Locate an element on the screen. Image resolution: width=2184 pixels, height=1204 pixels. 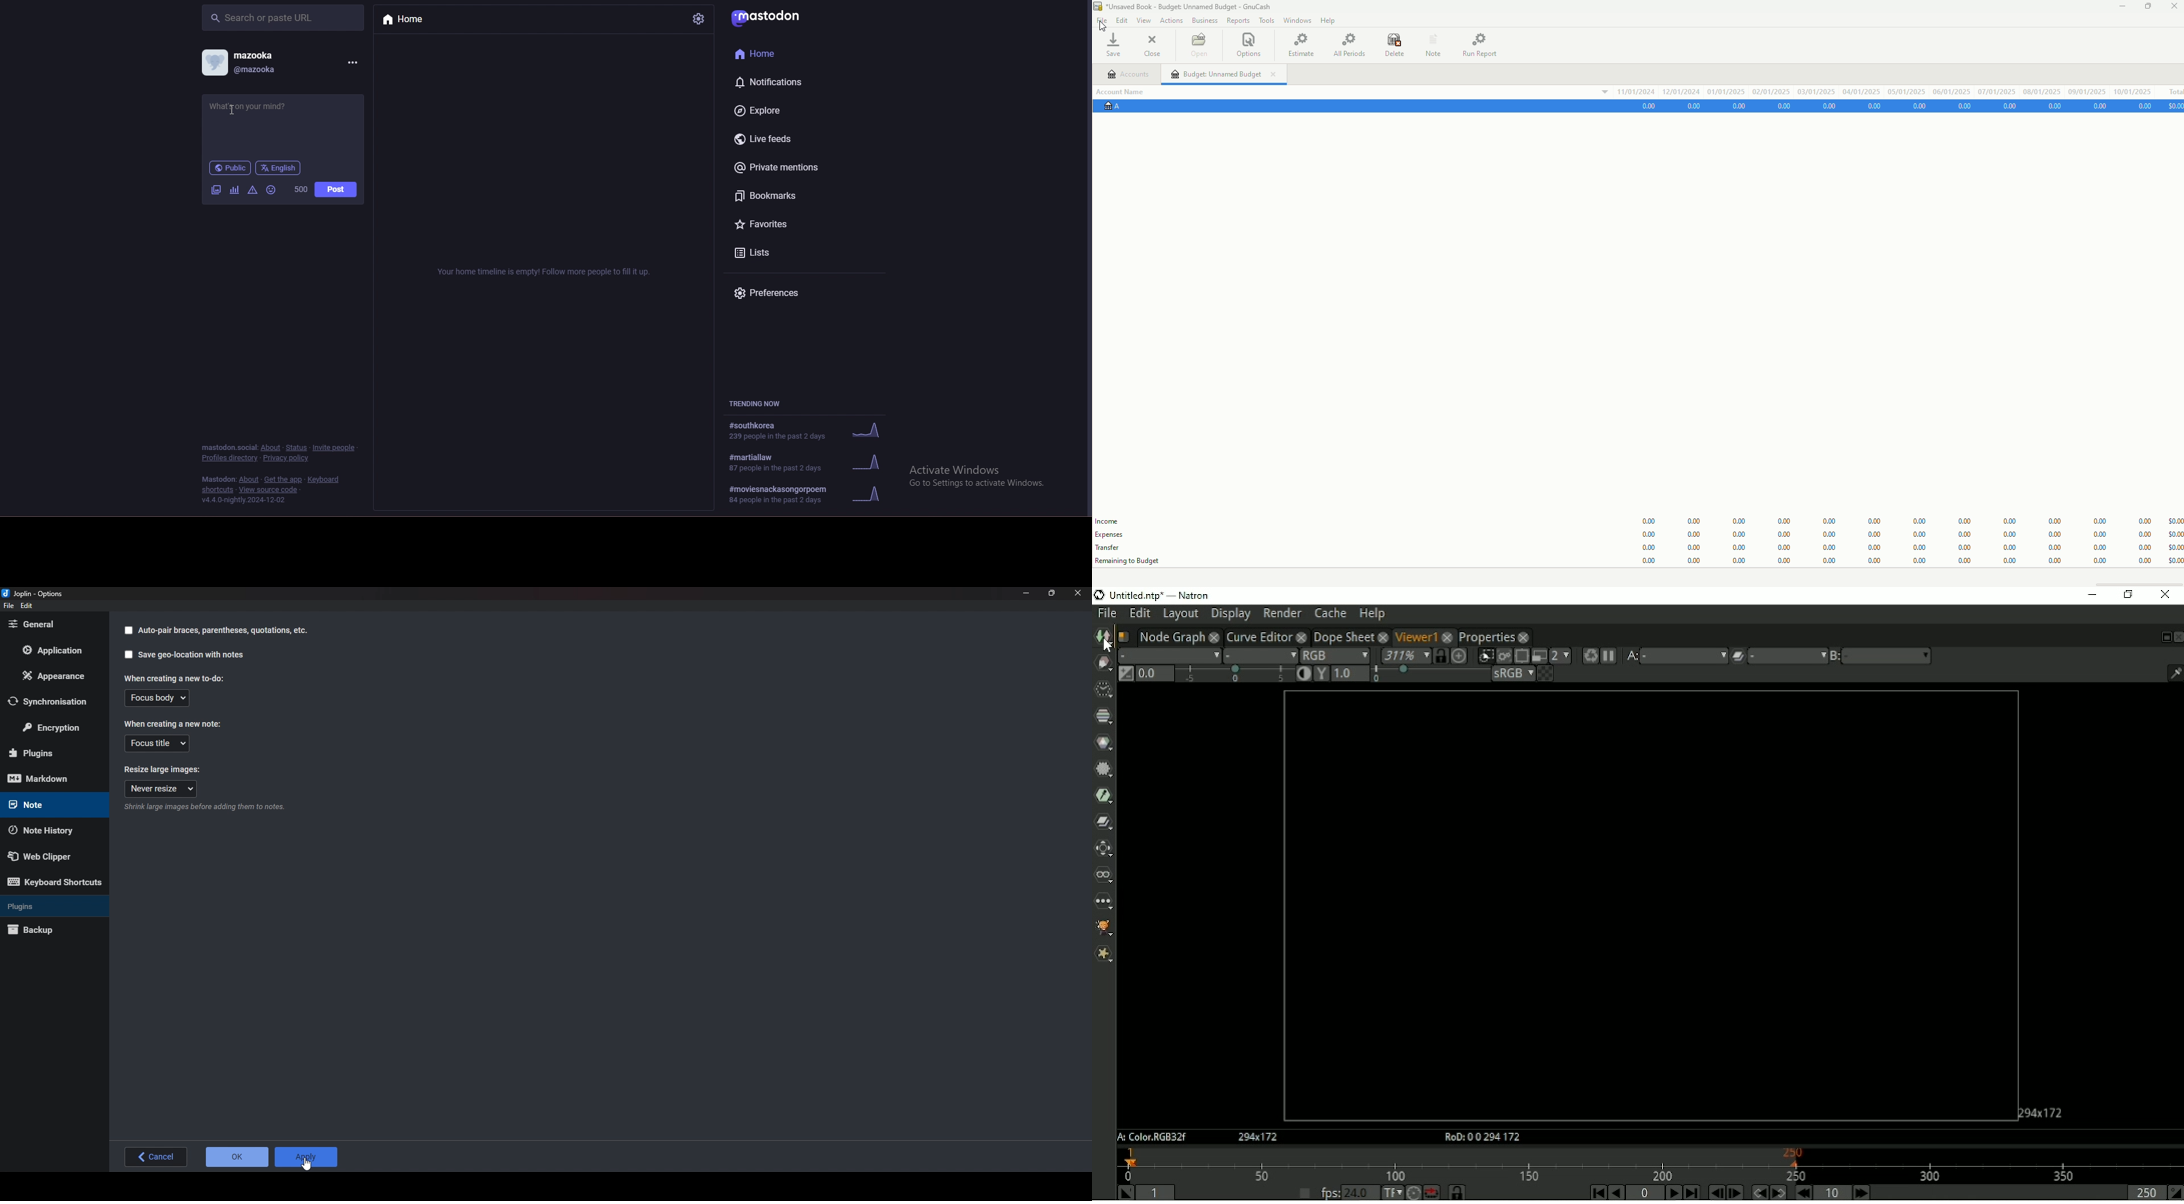
File is located at coordinates (1102, 19).